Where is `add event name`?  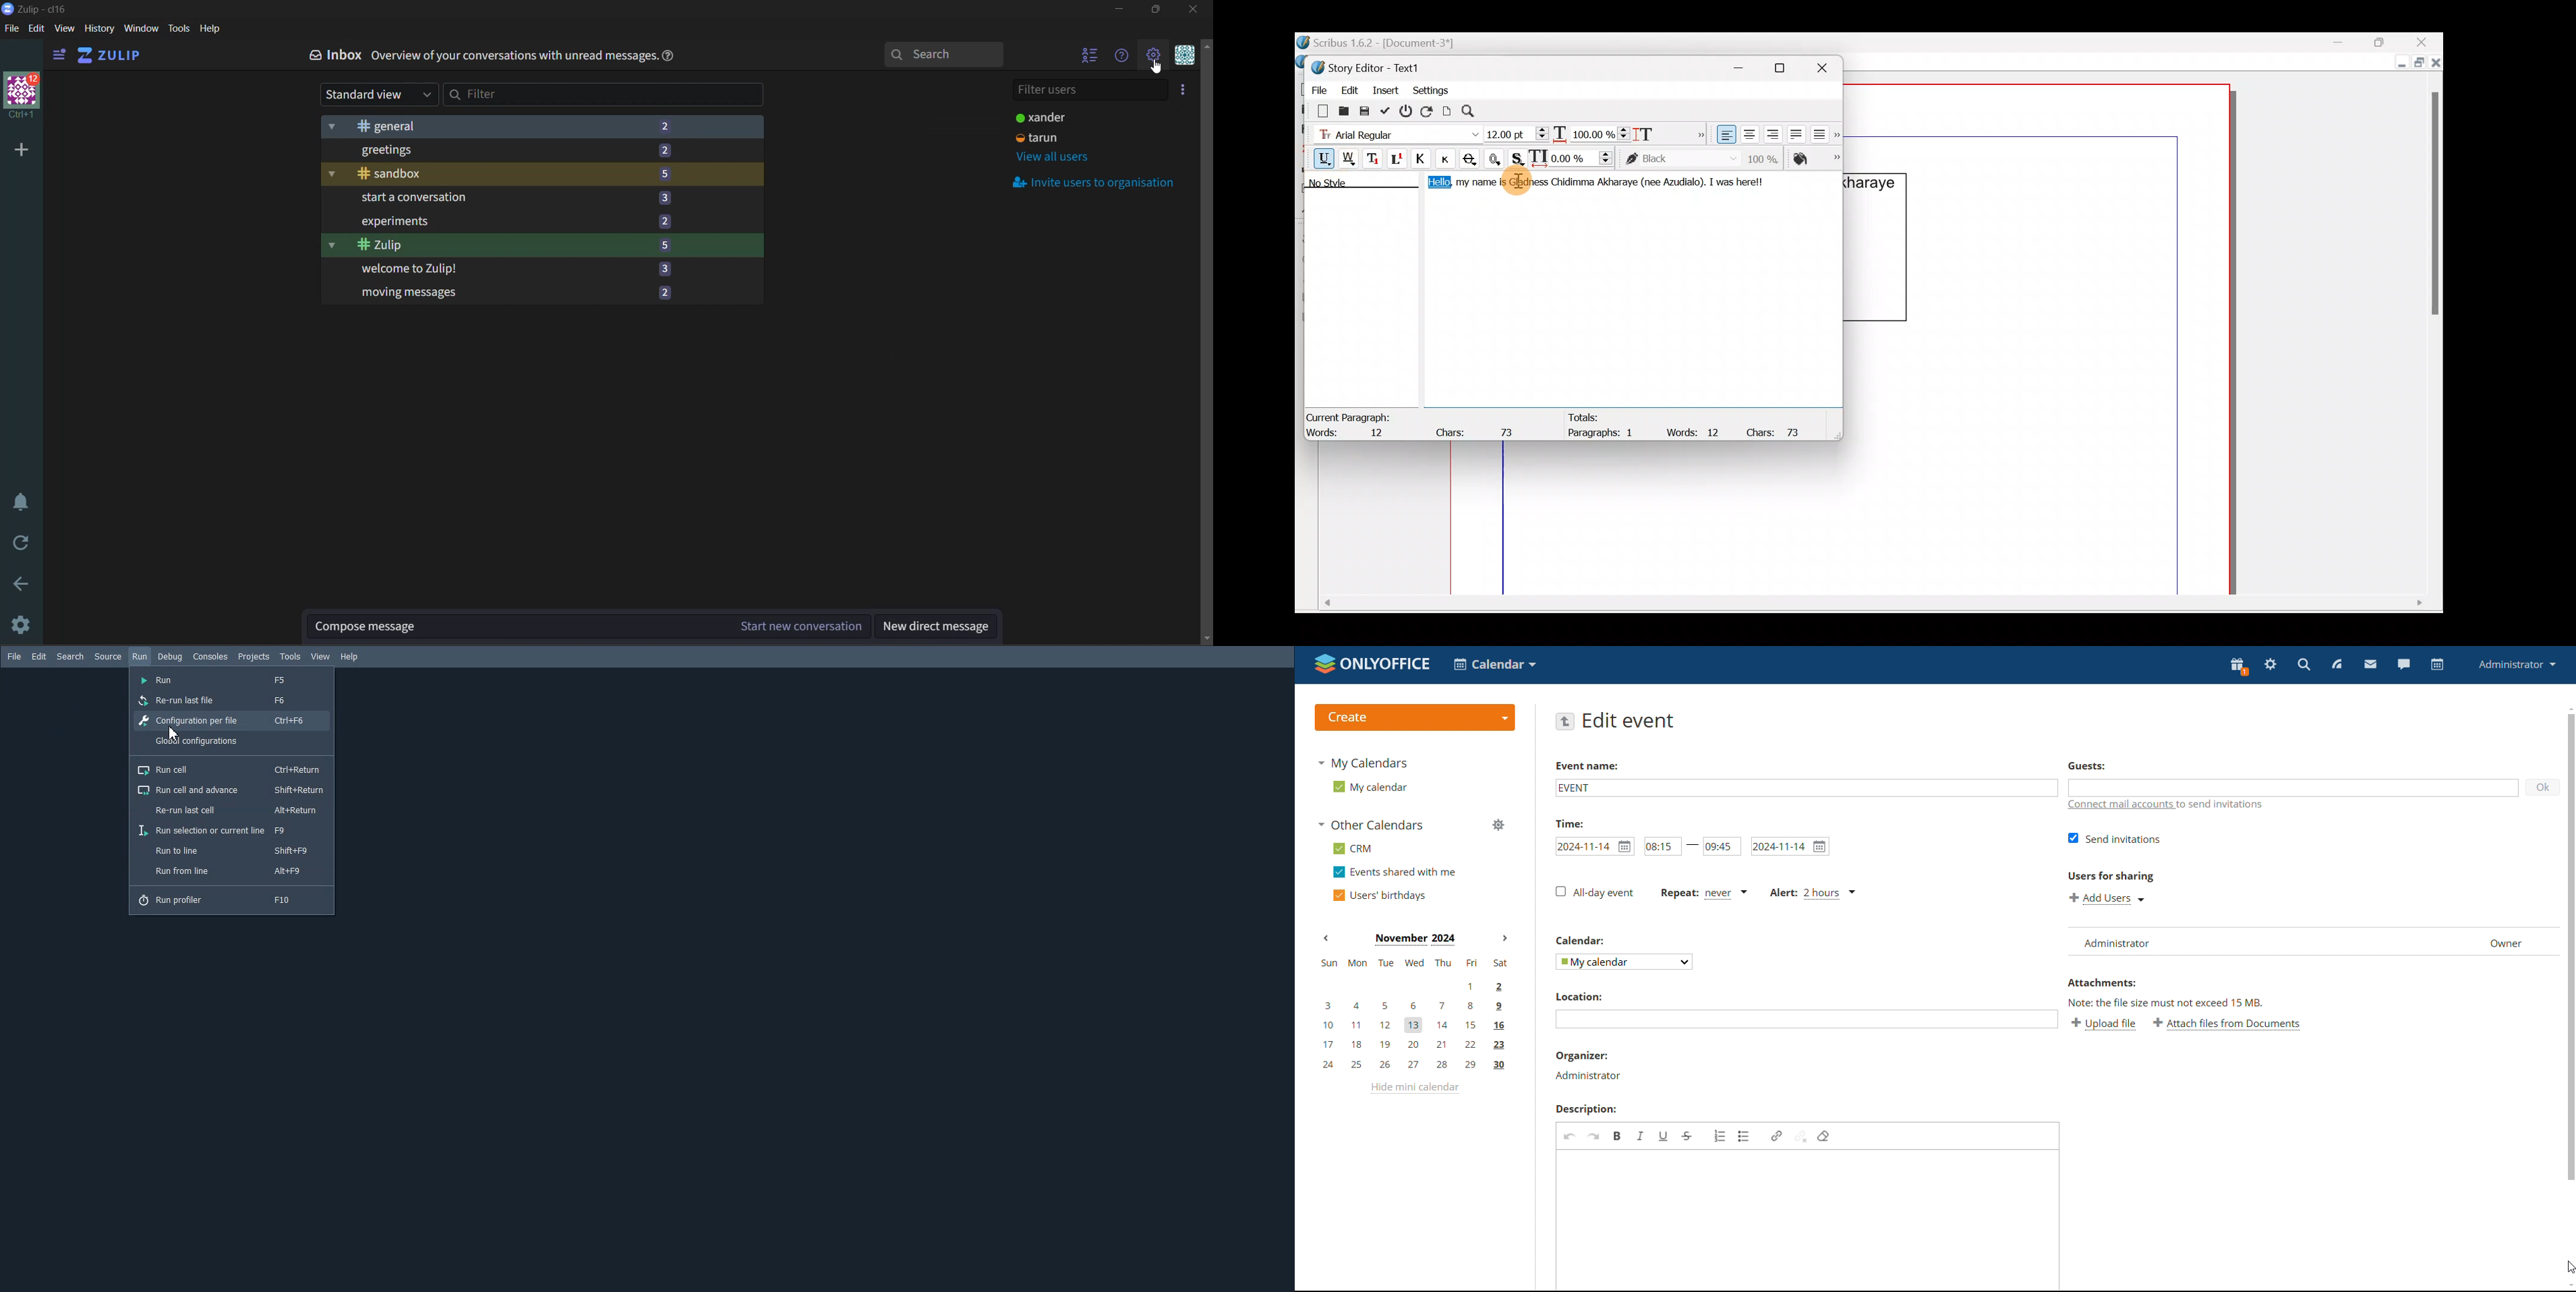 add event name is located at coordinates (1807, 788).